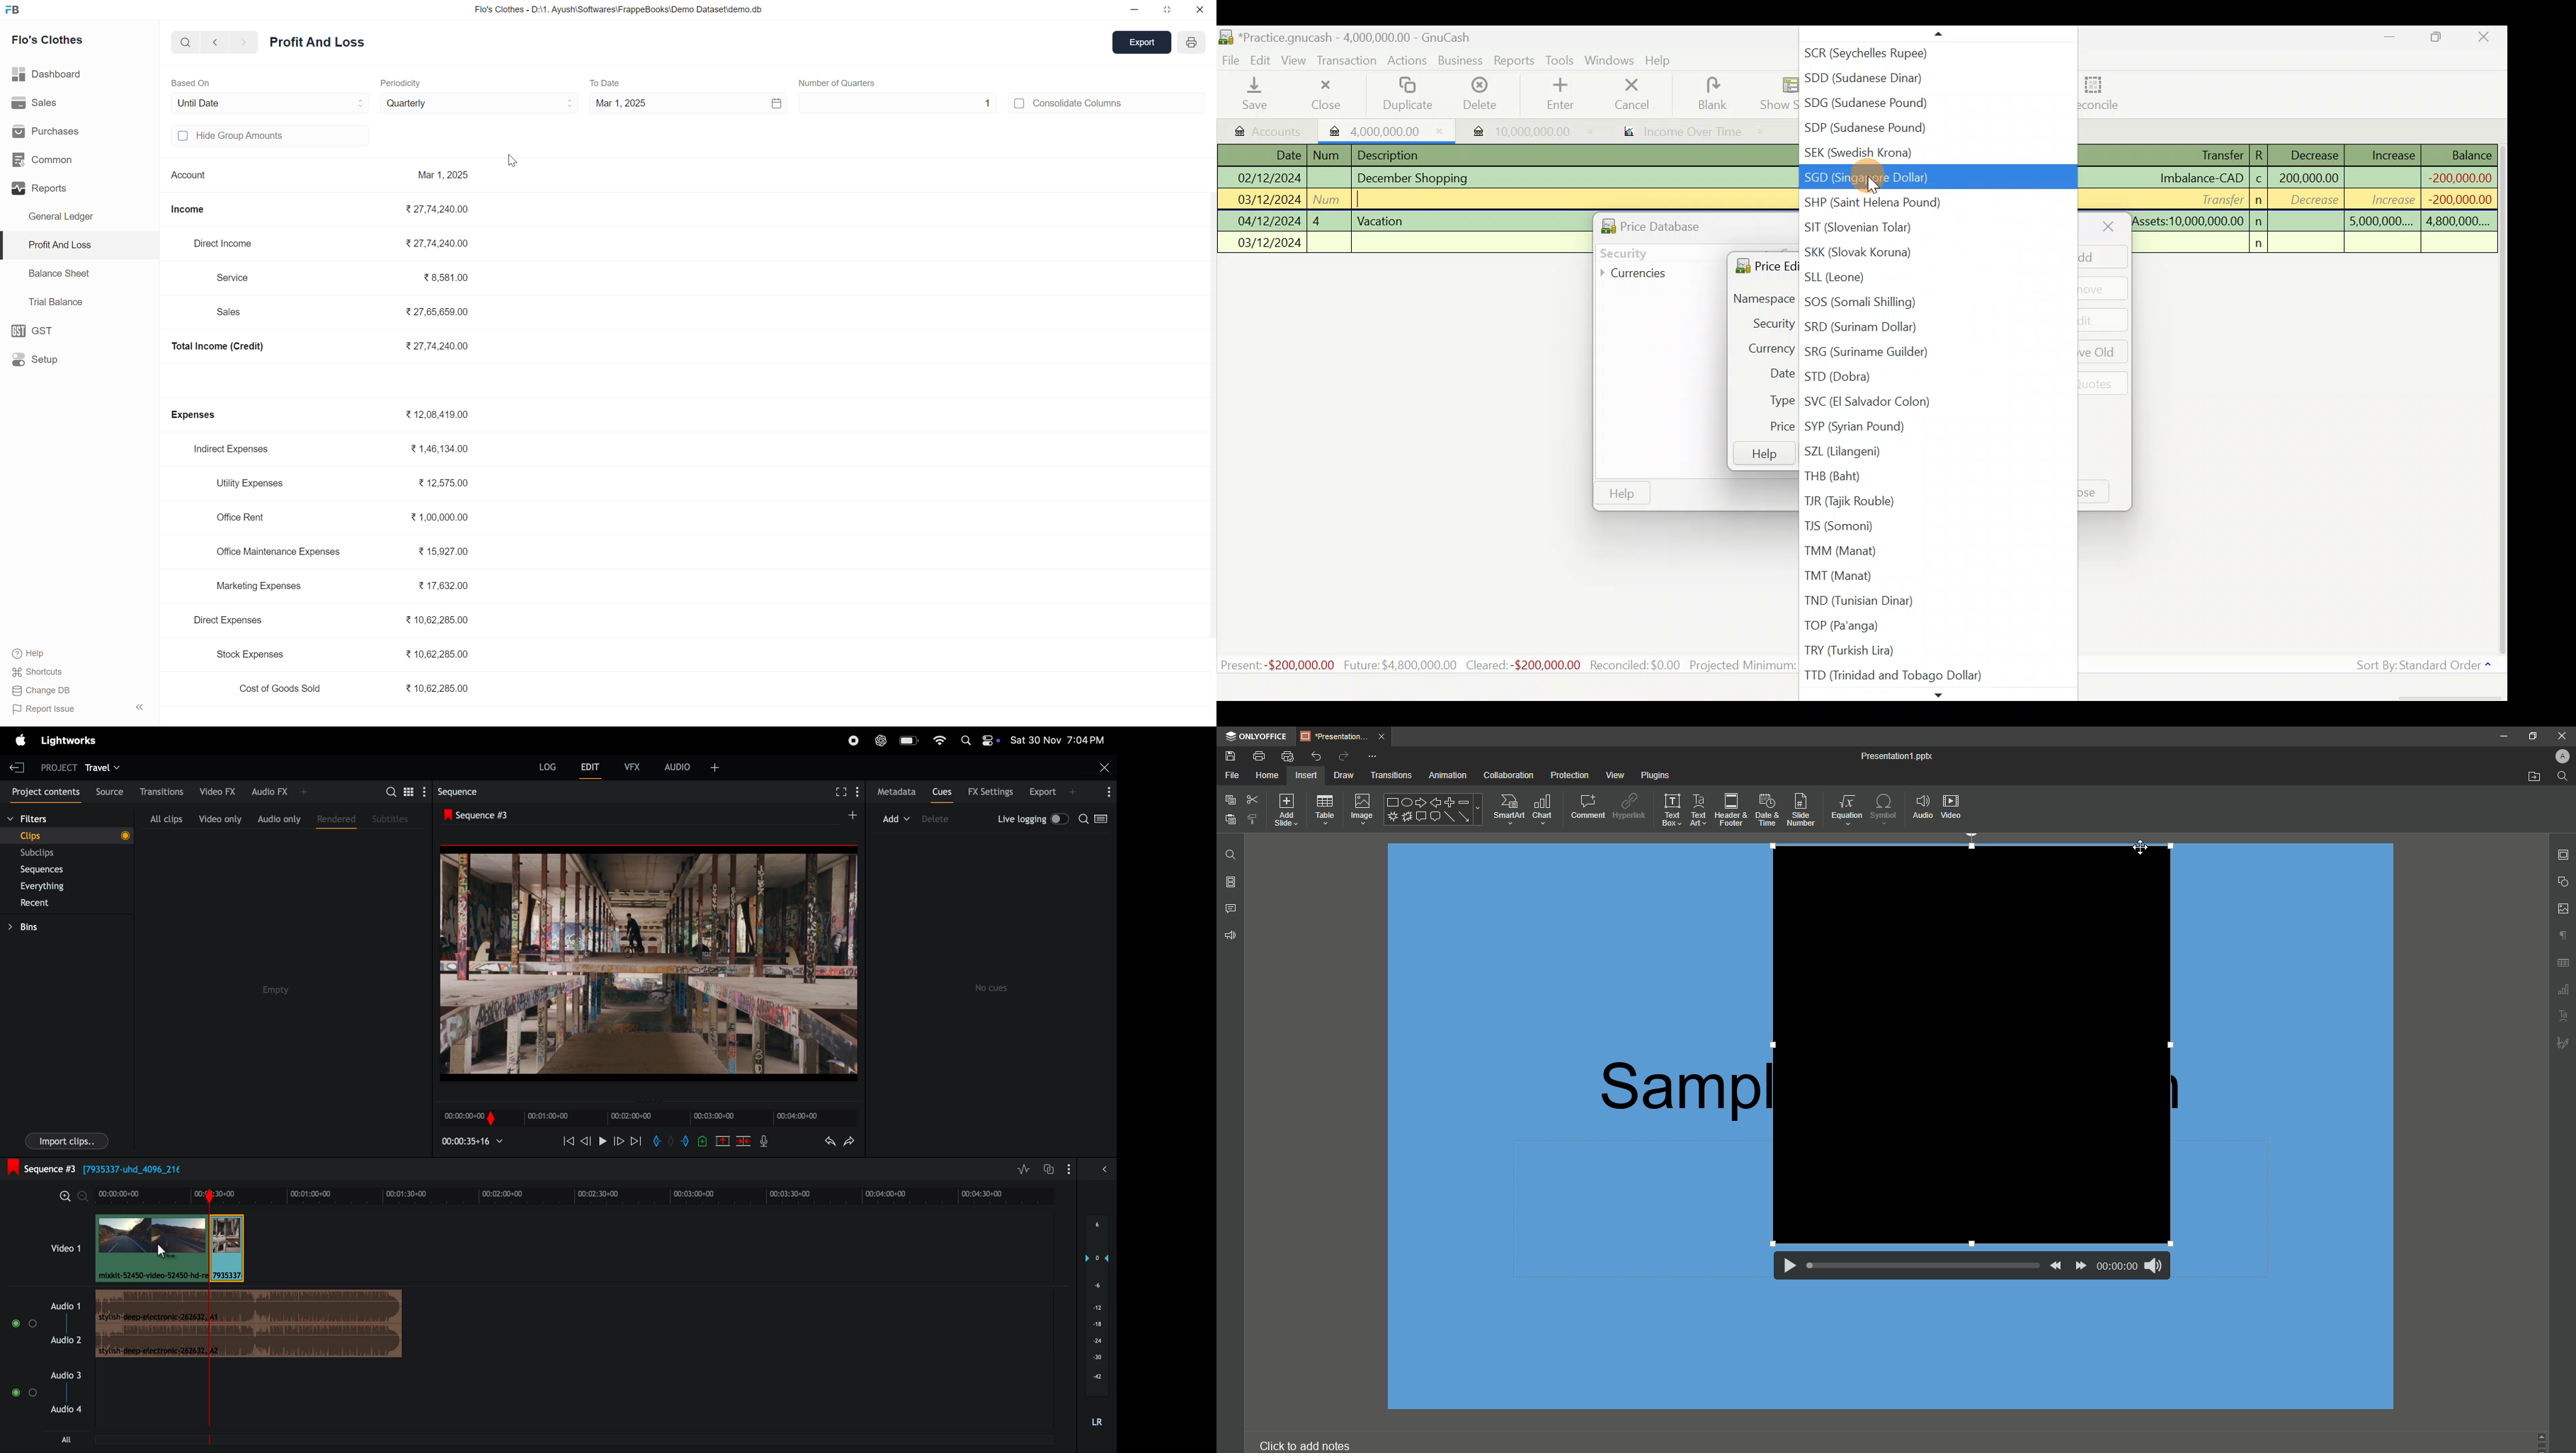 Image resolution: width=2576 pixels, height=1456 pixels. What do you see at coordinates (36, 651) in the screenshot?
I see `? Help` at bounding box center [36, 651].